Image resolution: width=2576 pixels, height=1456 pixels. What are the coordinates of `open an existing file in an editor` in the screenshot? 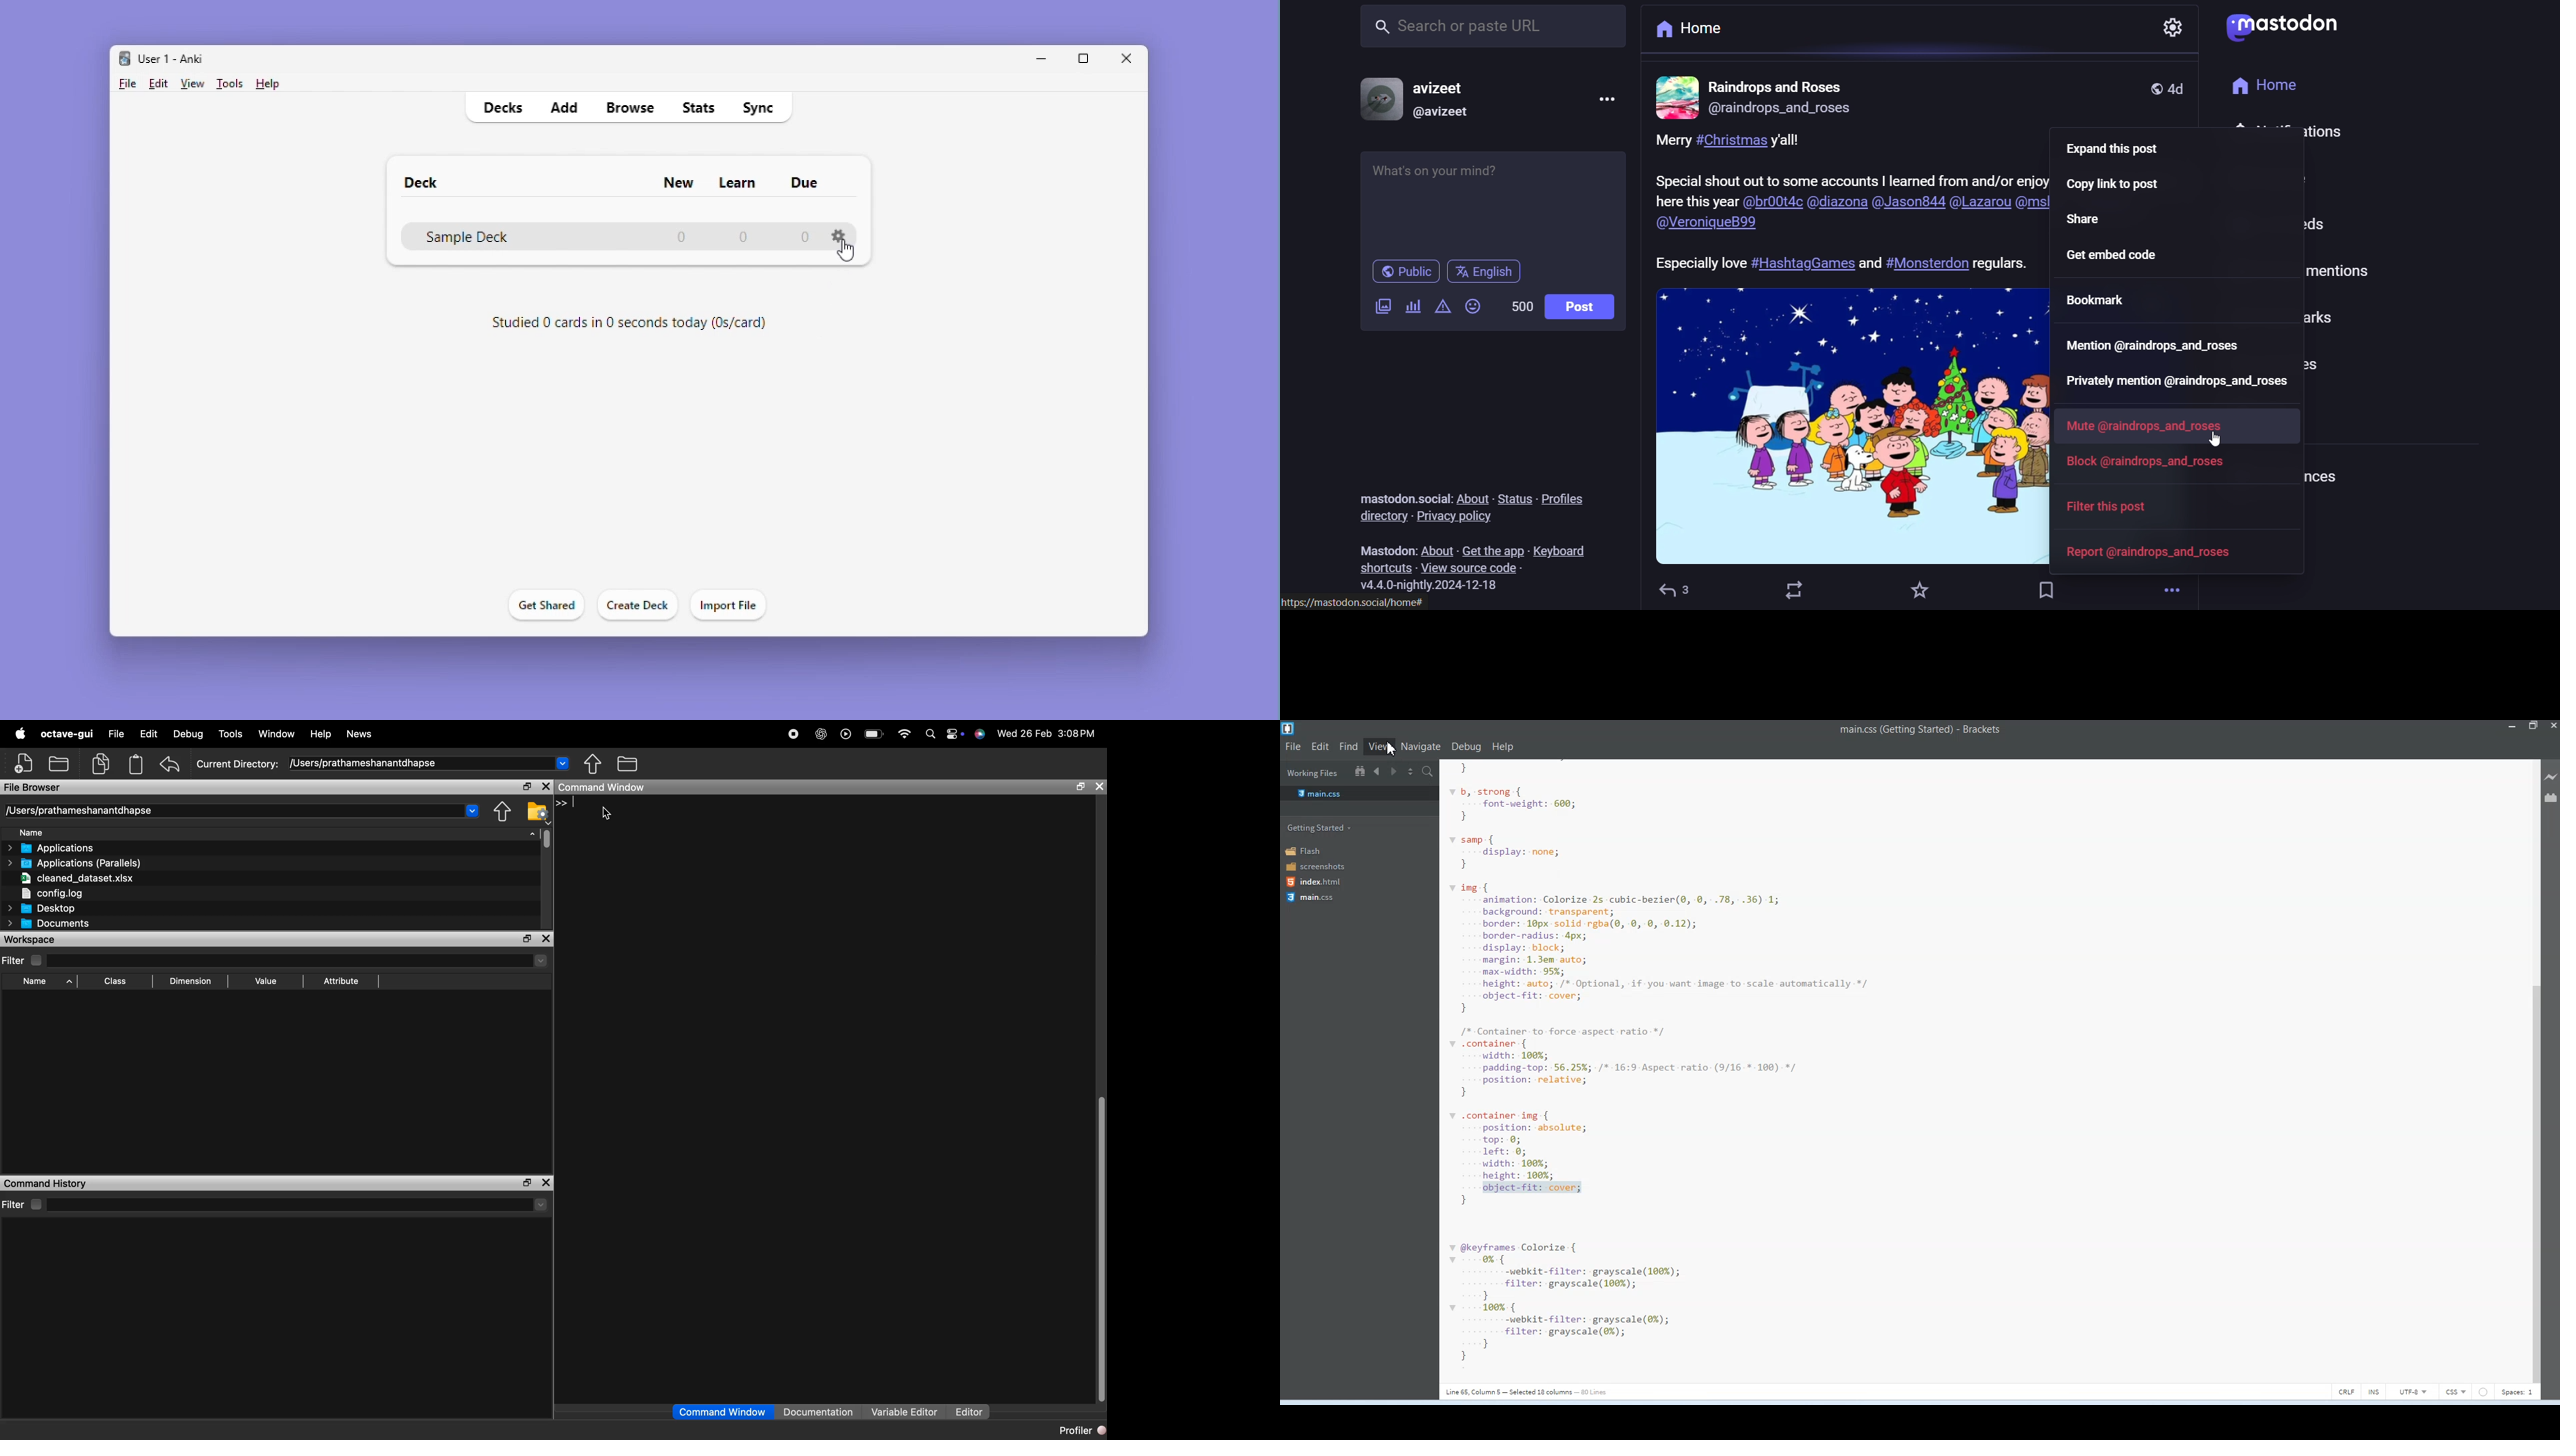 It's located at (60, 762).